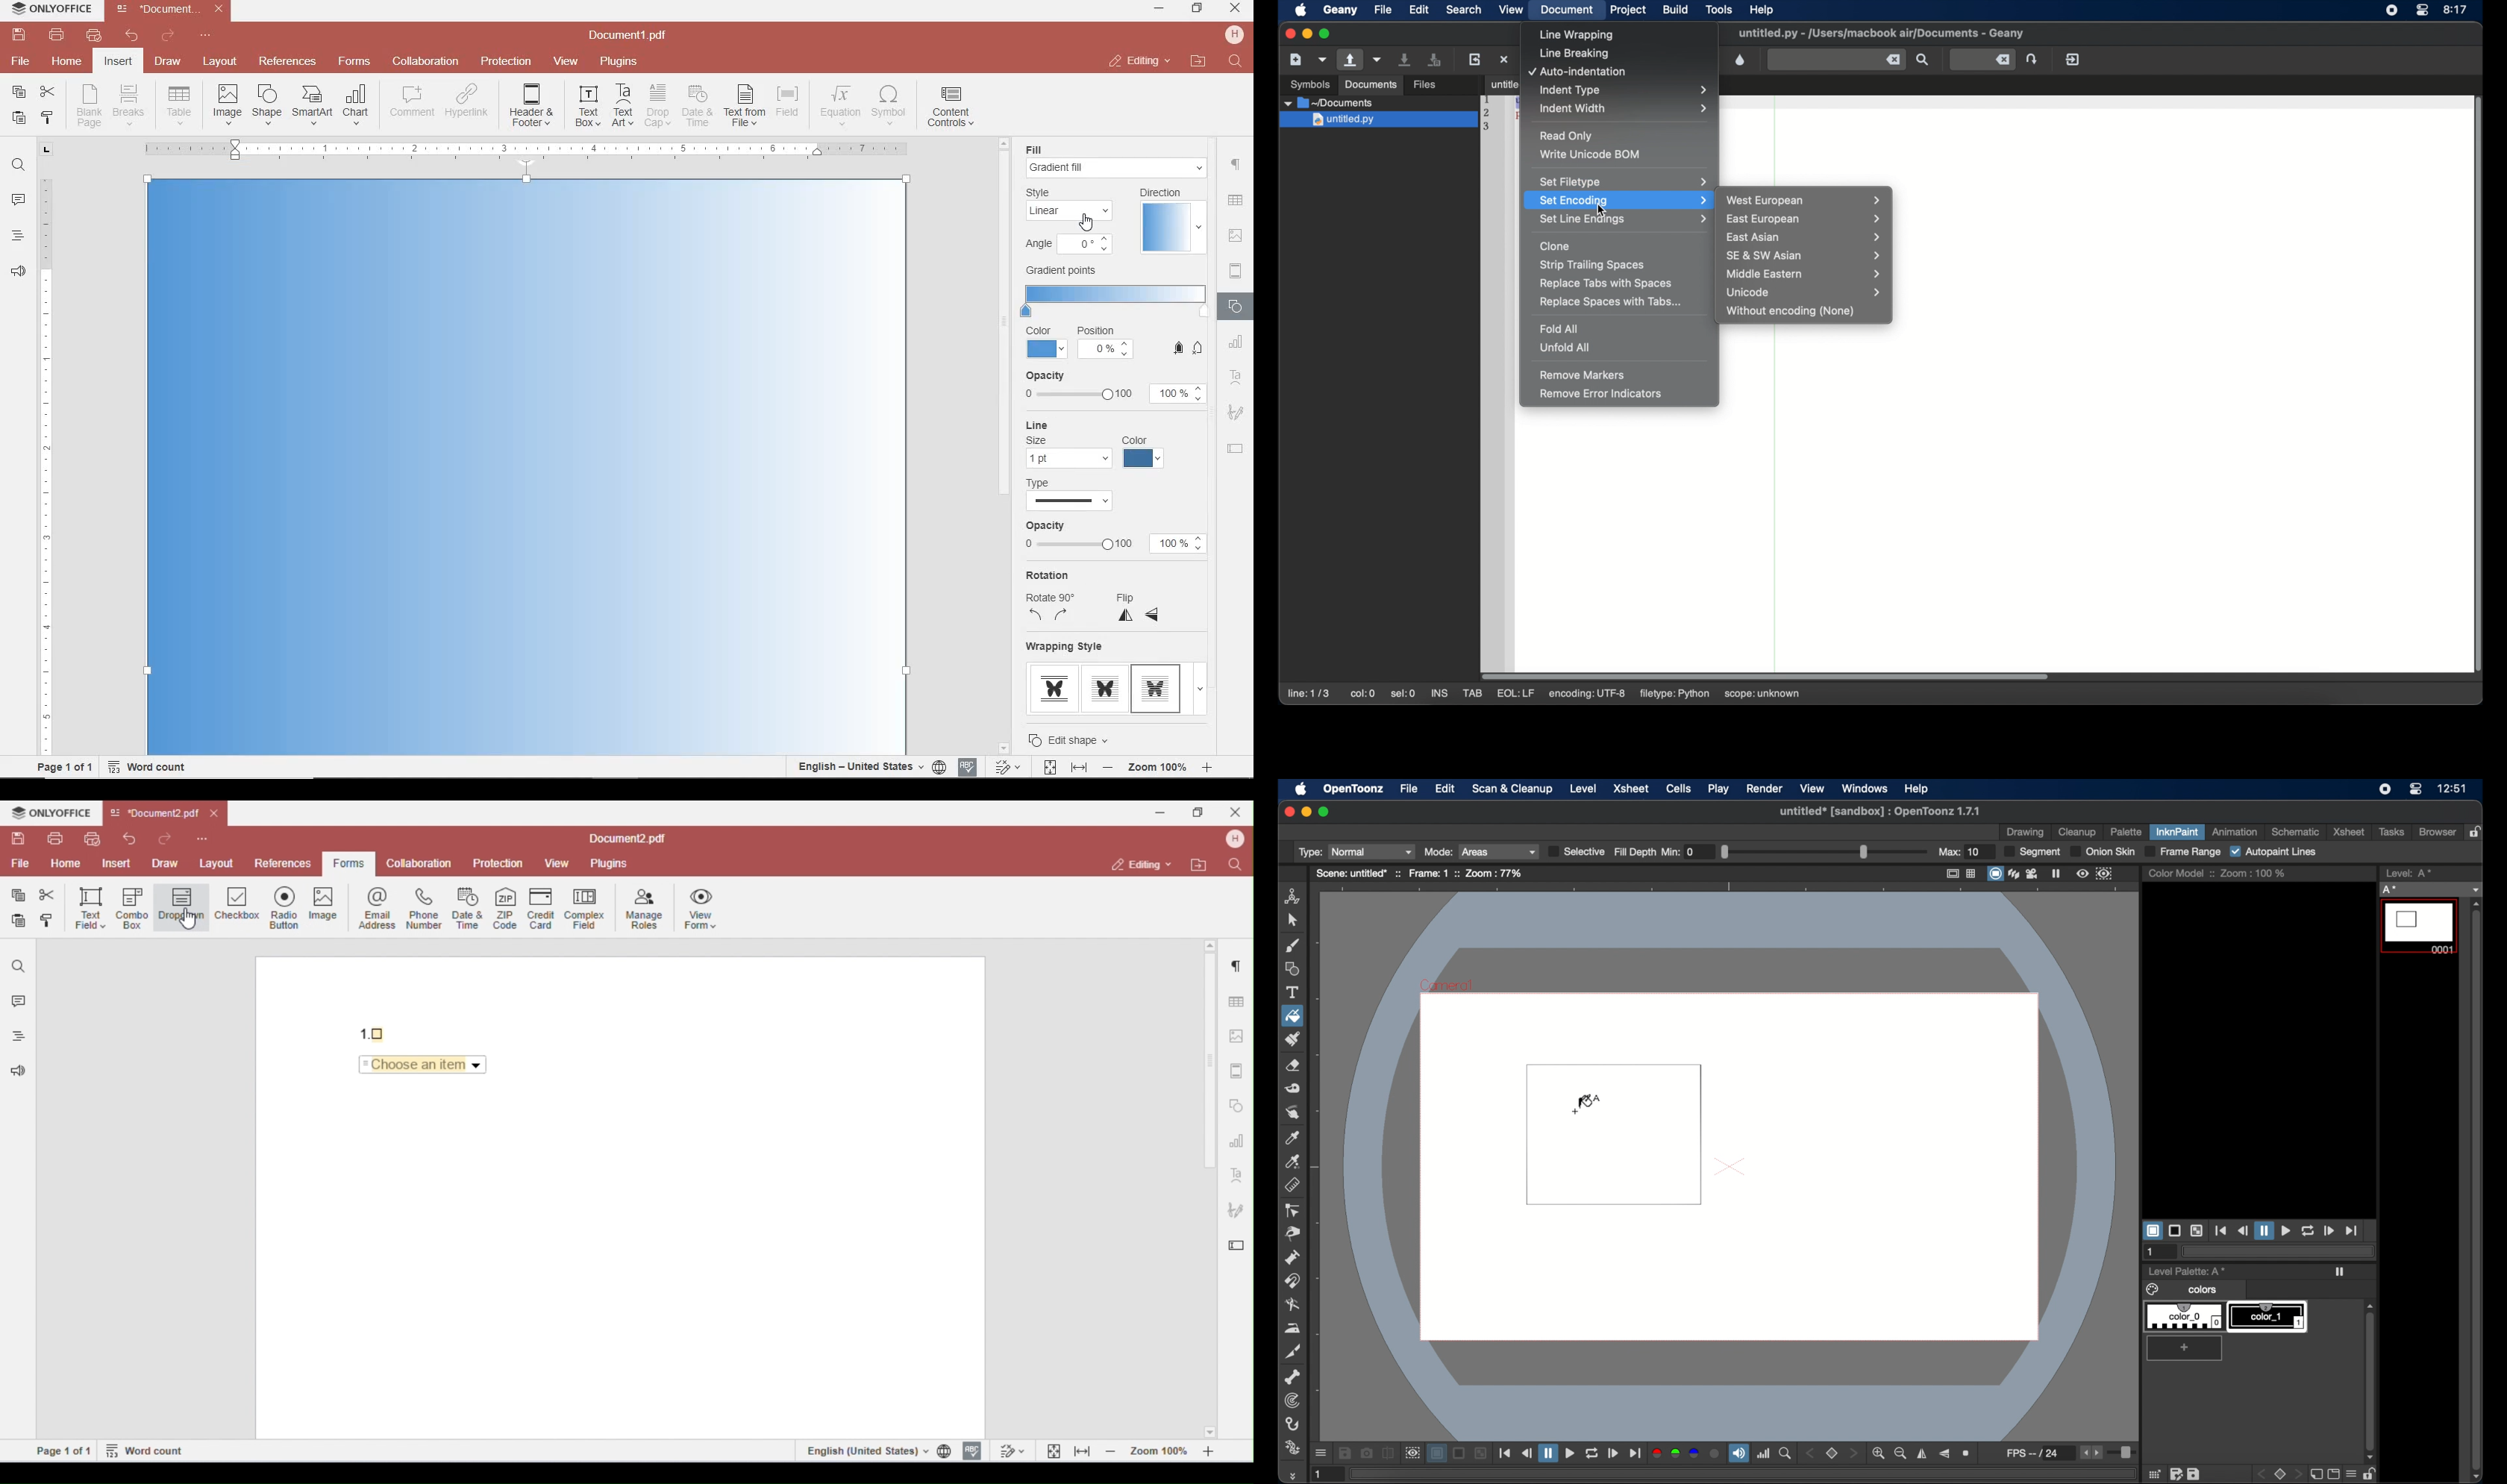 The height and width of the screenshot is (1484, 2520). Describe the element at coordinates (1439, 693) in the screenshot. I see `ins` at that location.